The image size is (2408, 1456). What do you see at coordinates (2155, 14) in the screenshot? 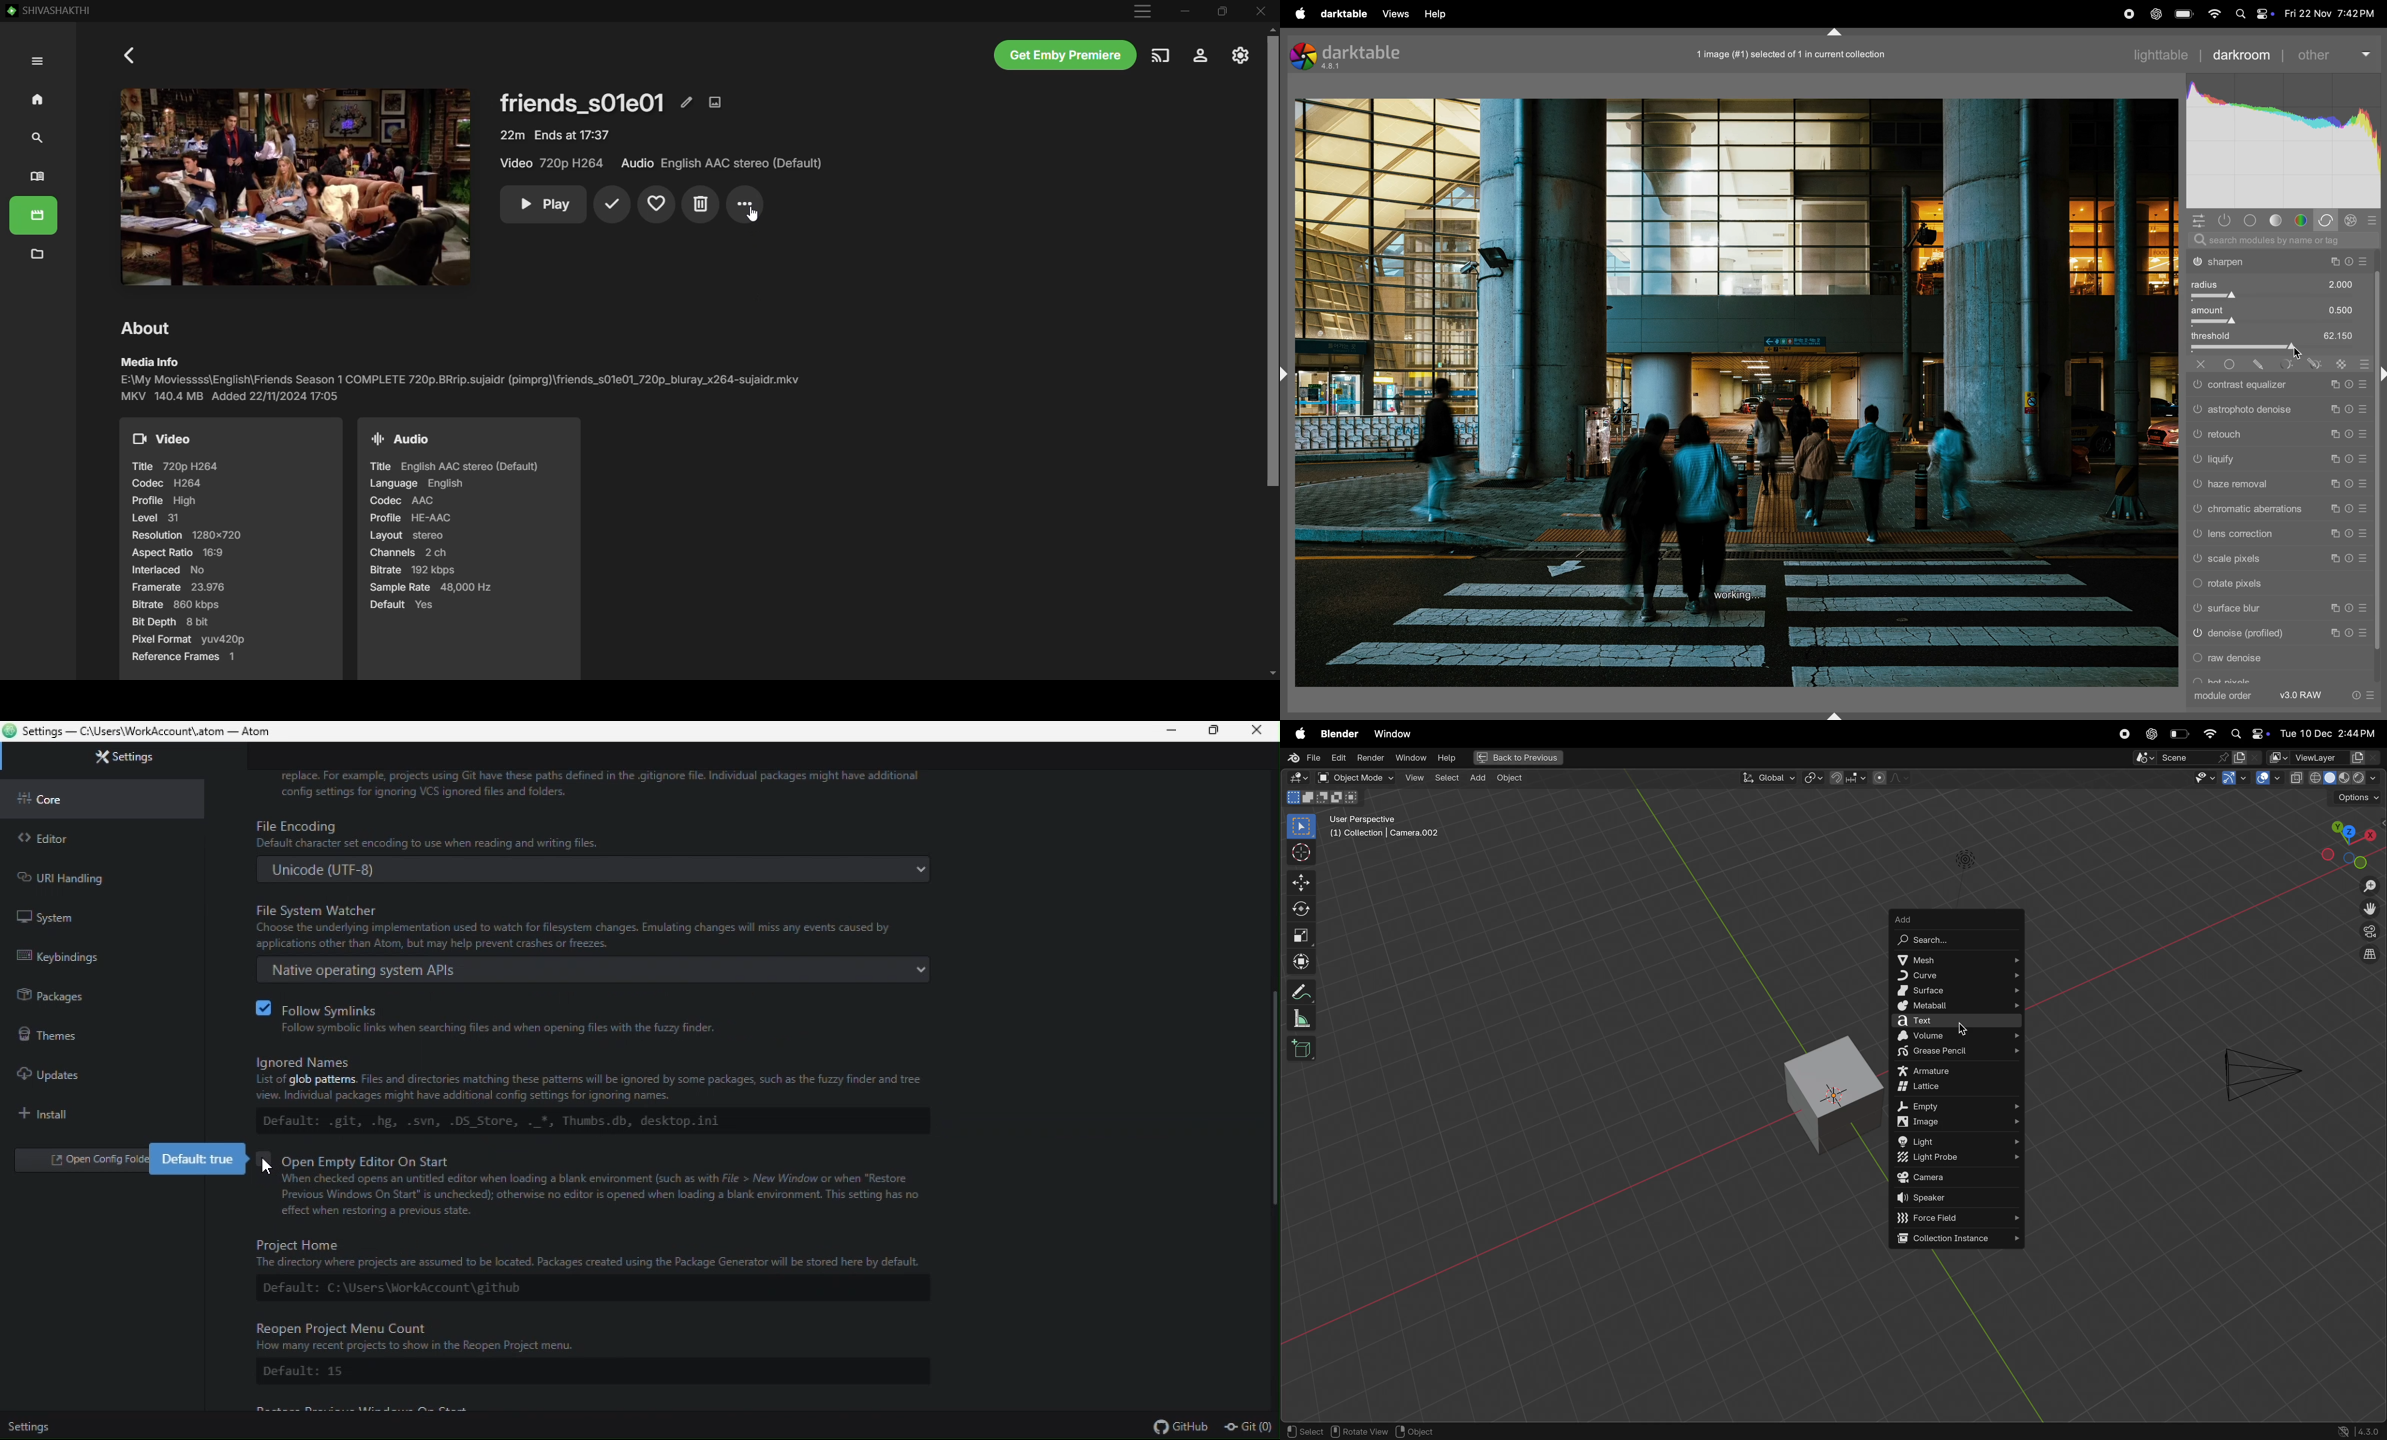
I see `chatgpt` at bounding box center [2155, 14].